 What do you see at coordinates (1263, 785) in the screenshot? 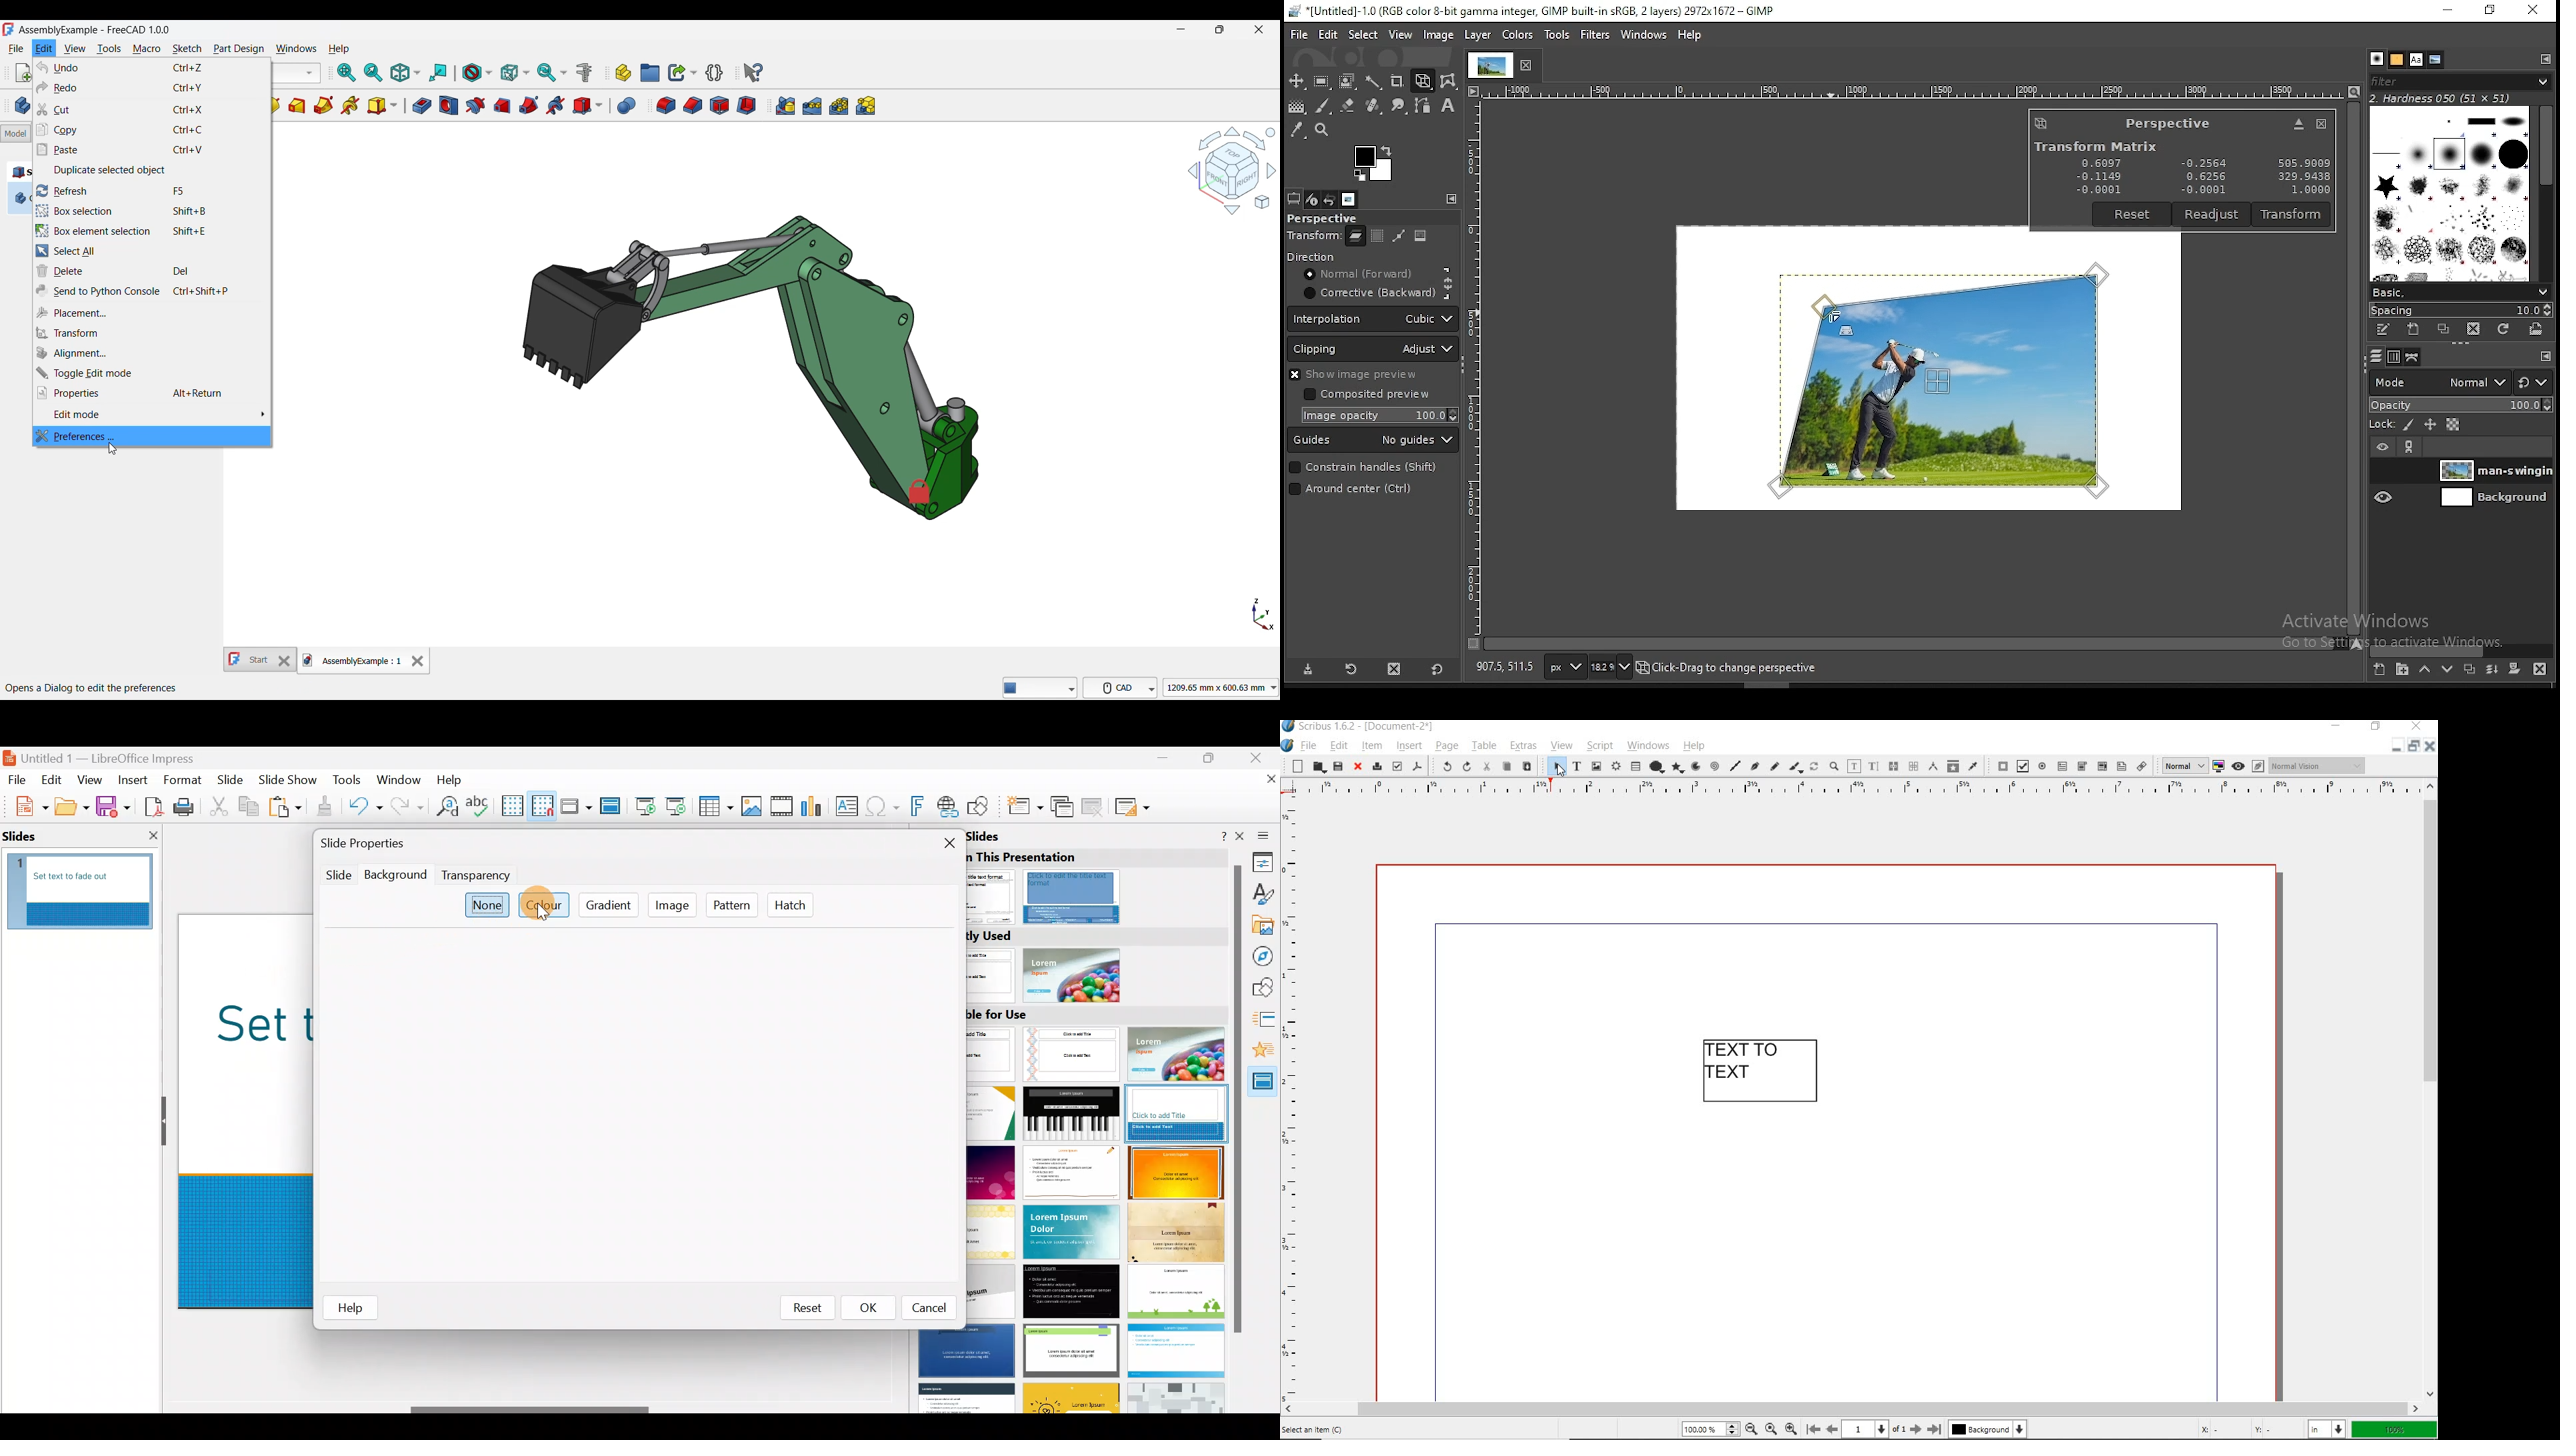
I see `Close document` at bounding box center [1263, 785].